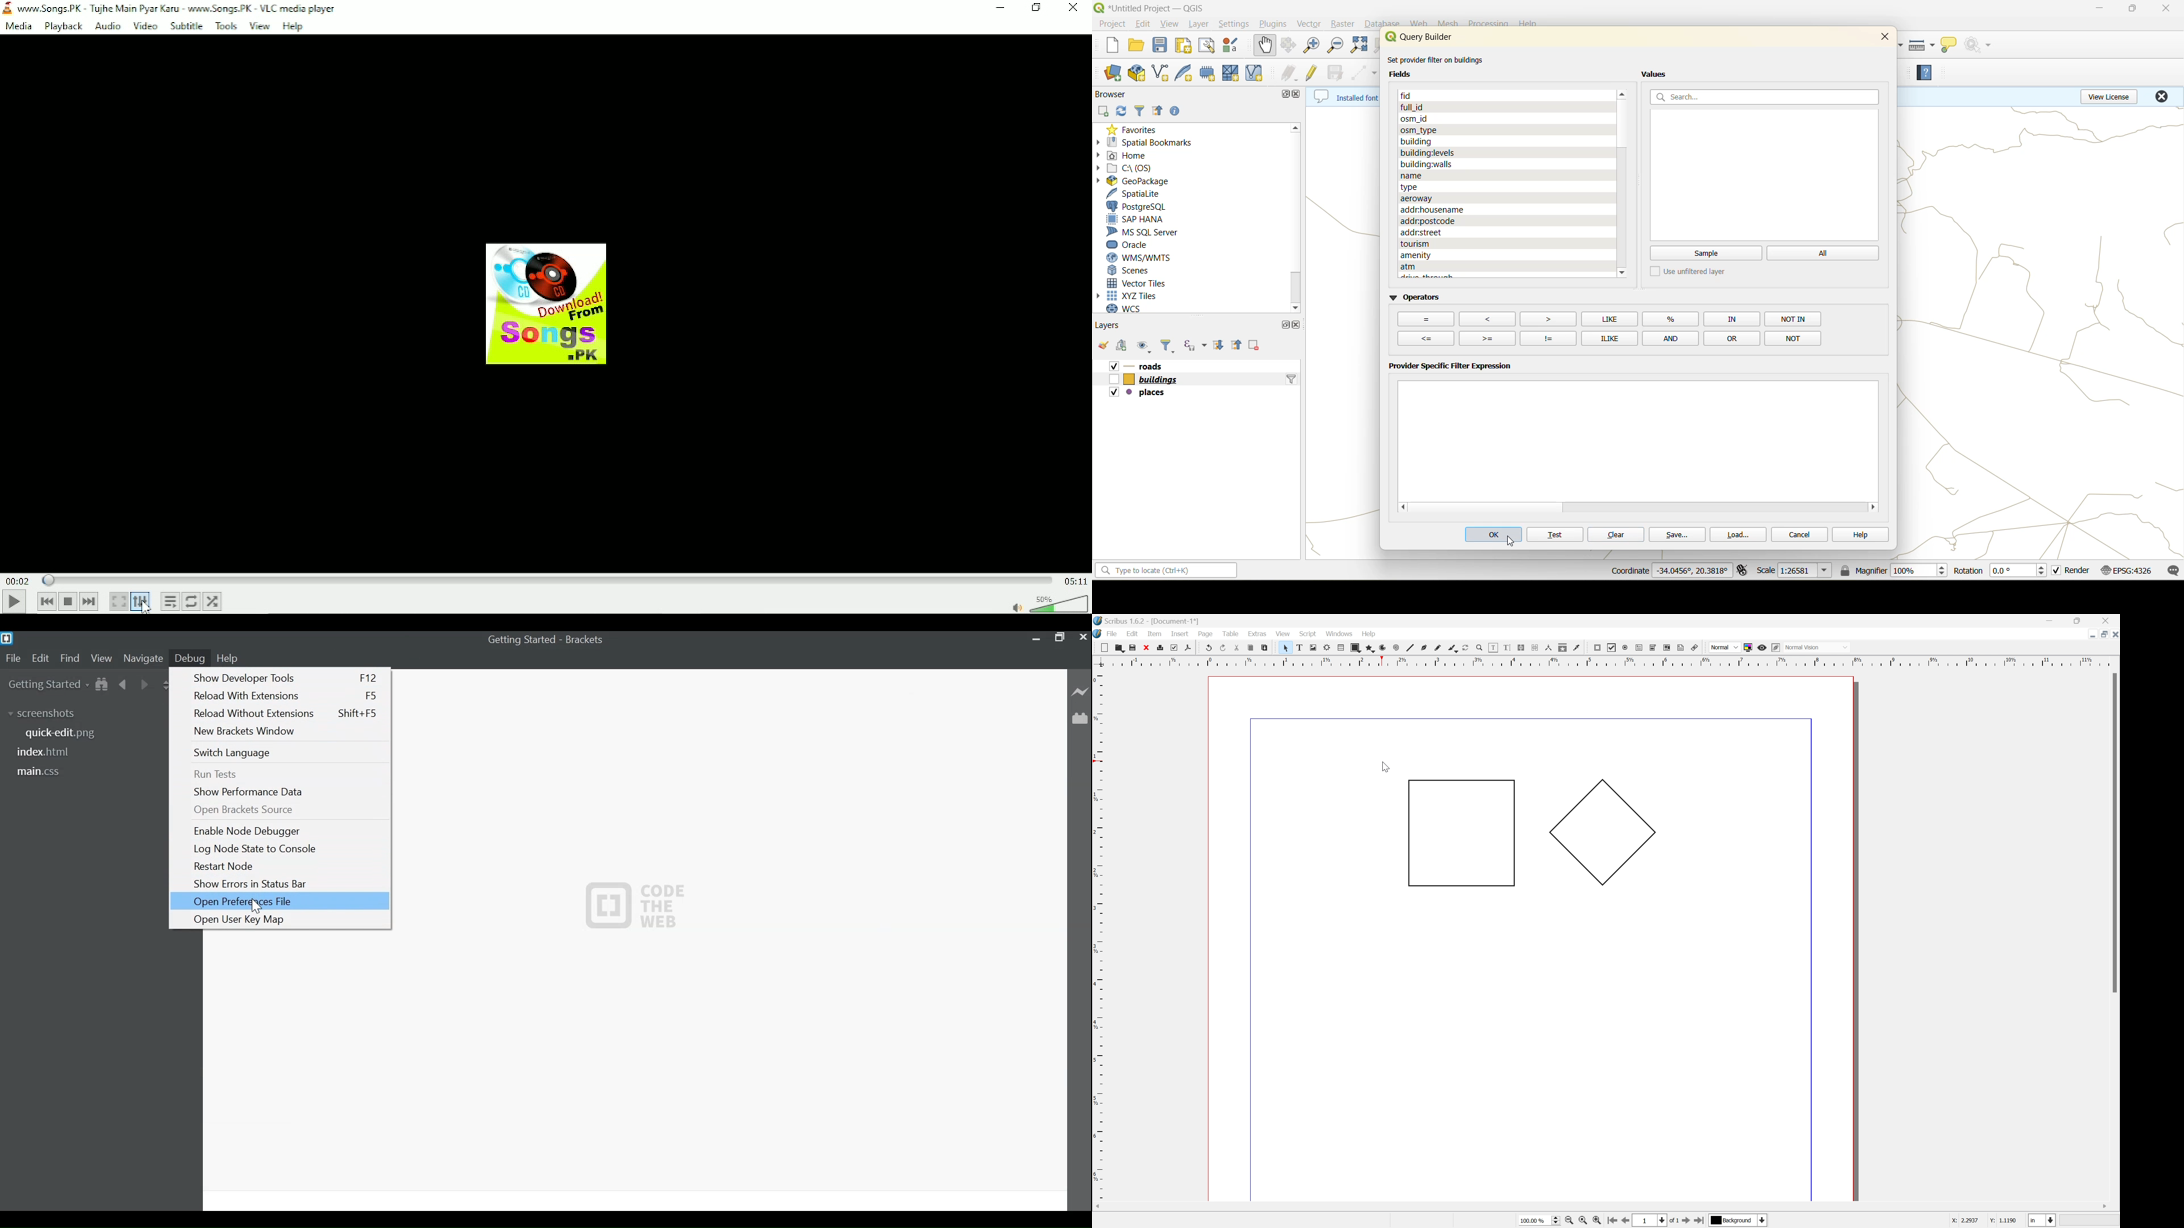  I want to click on view license, so click(2108, 98).